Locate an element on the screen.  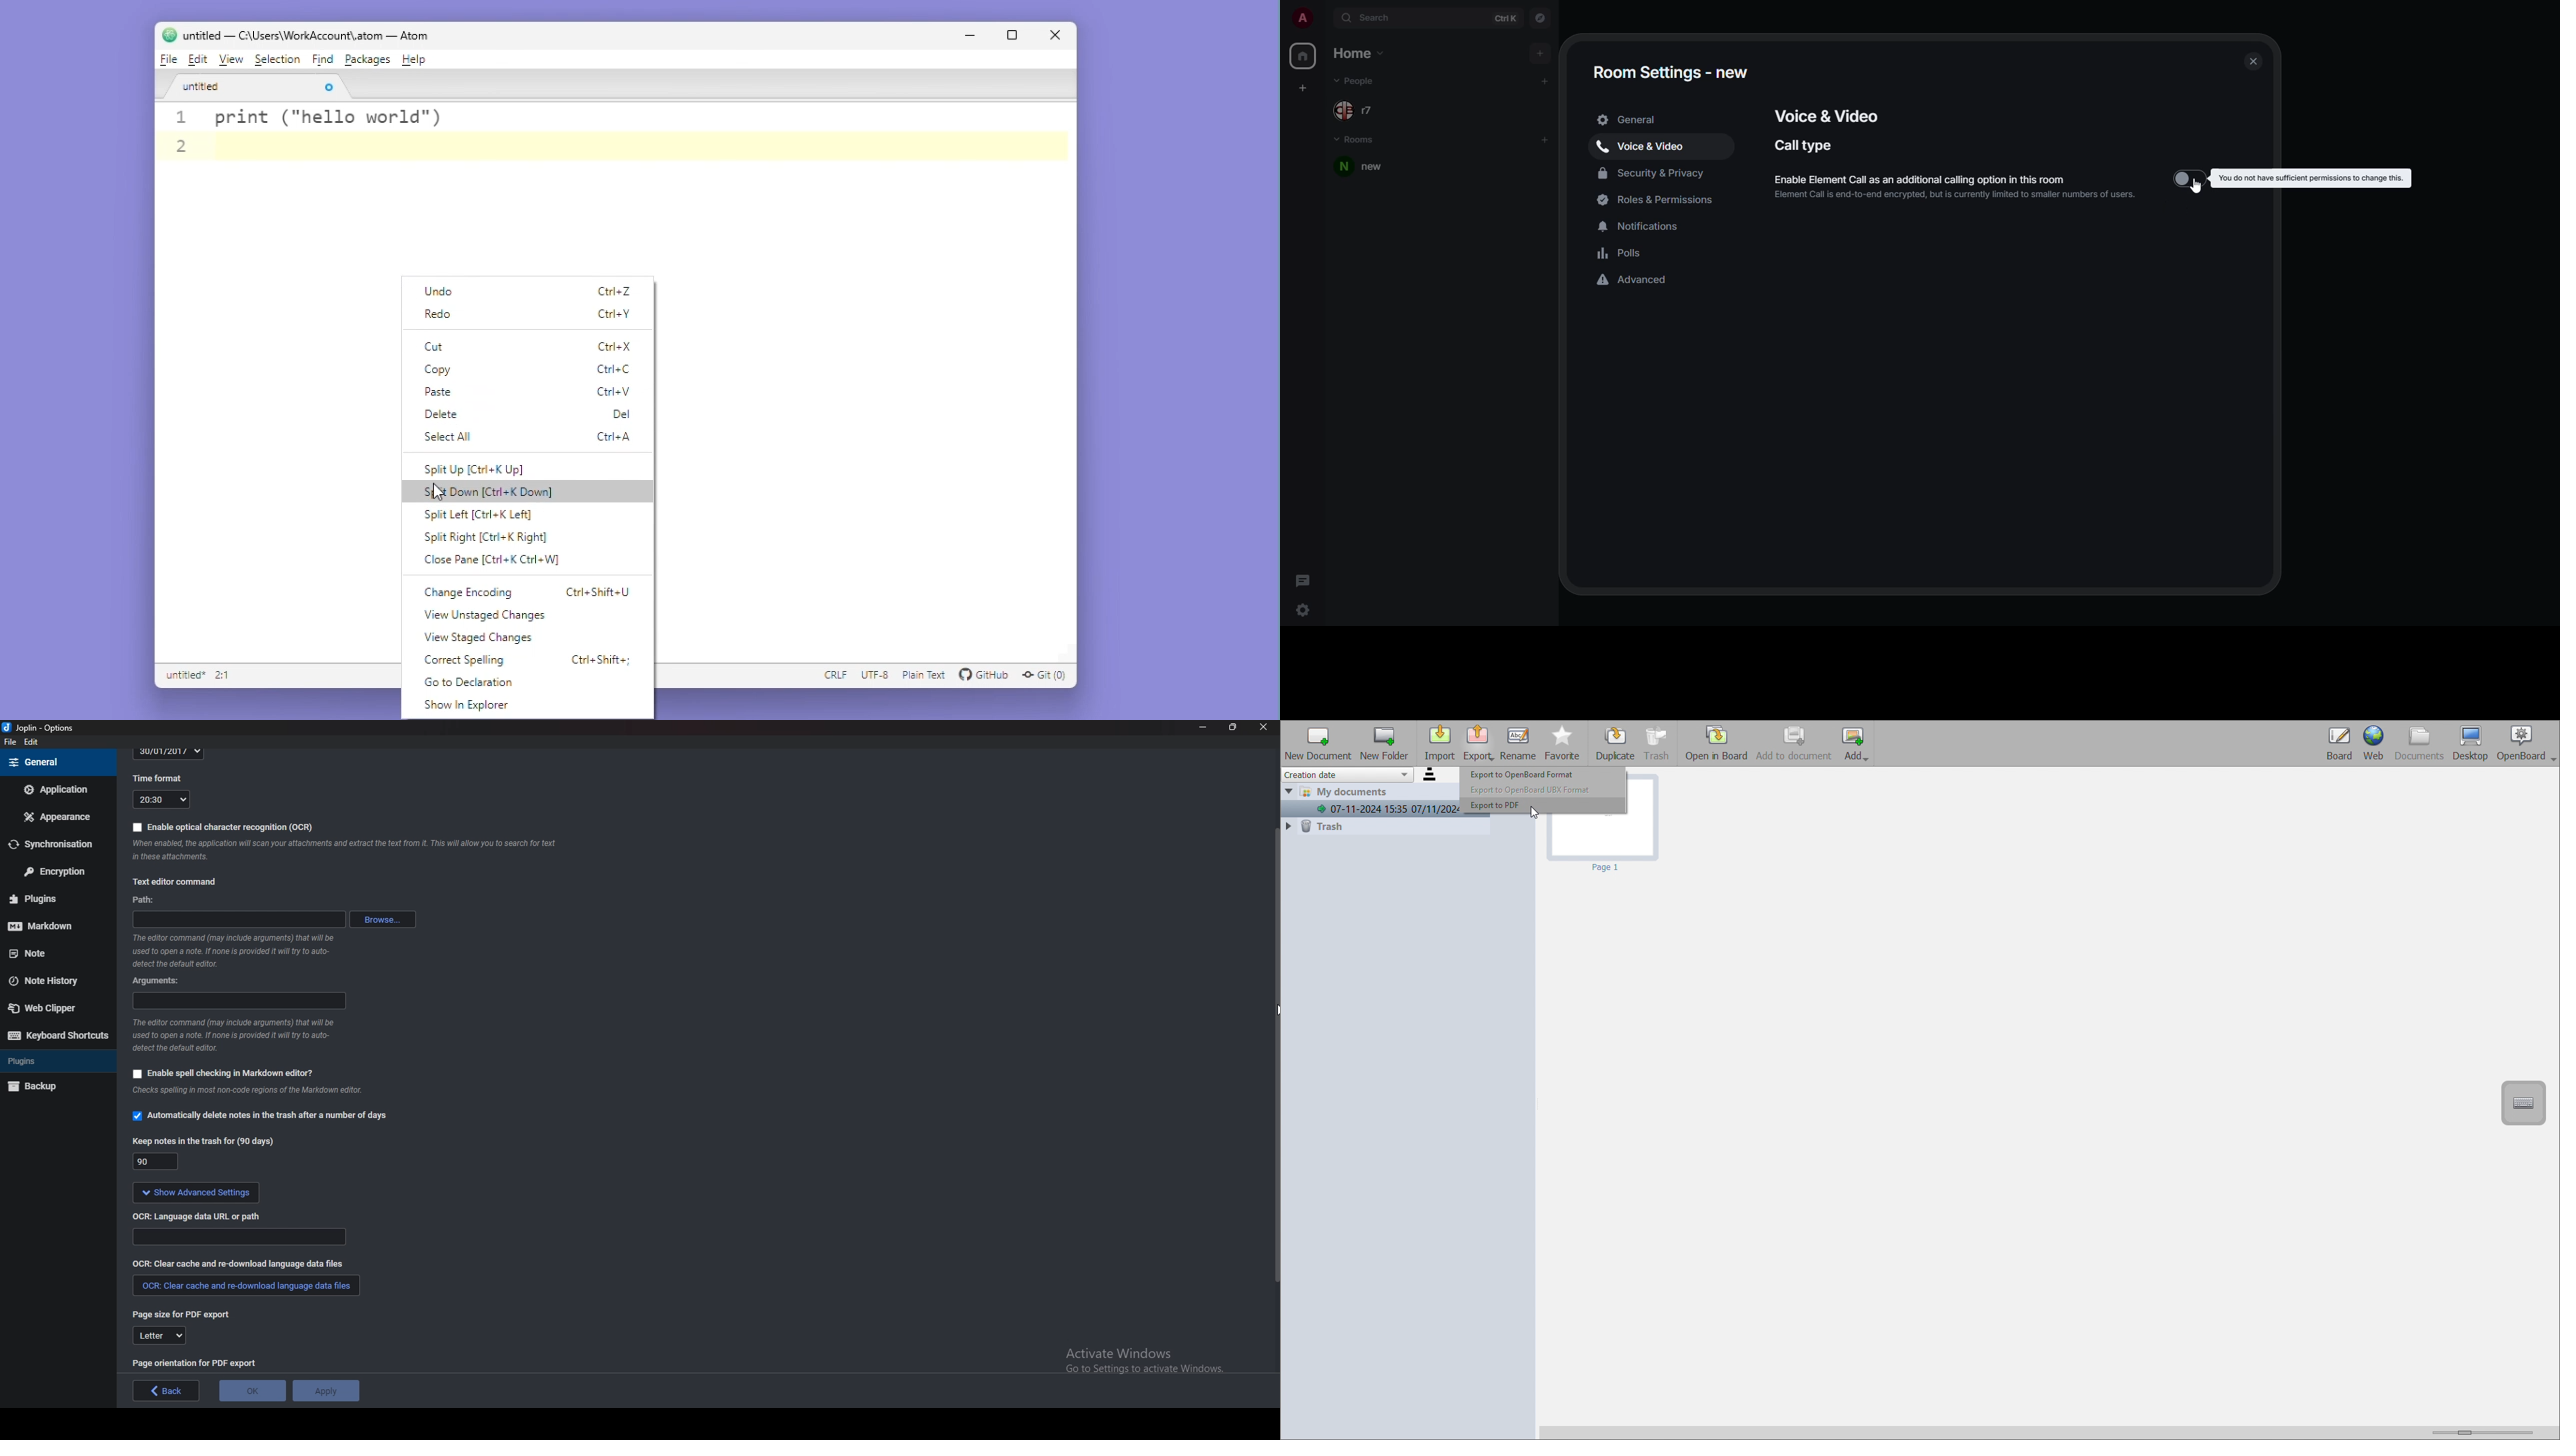
Time format is located at coordinates (162, 777).